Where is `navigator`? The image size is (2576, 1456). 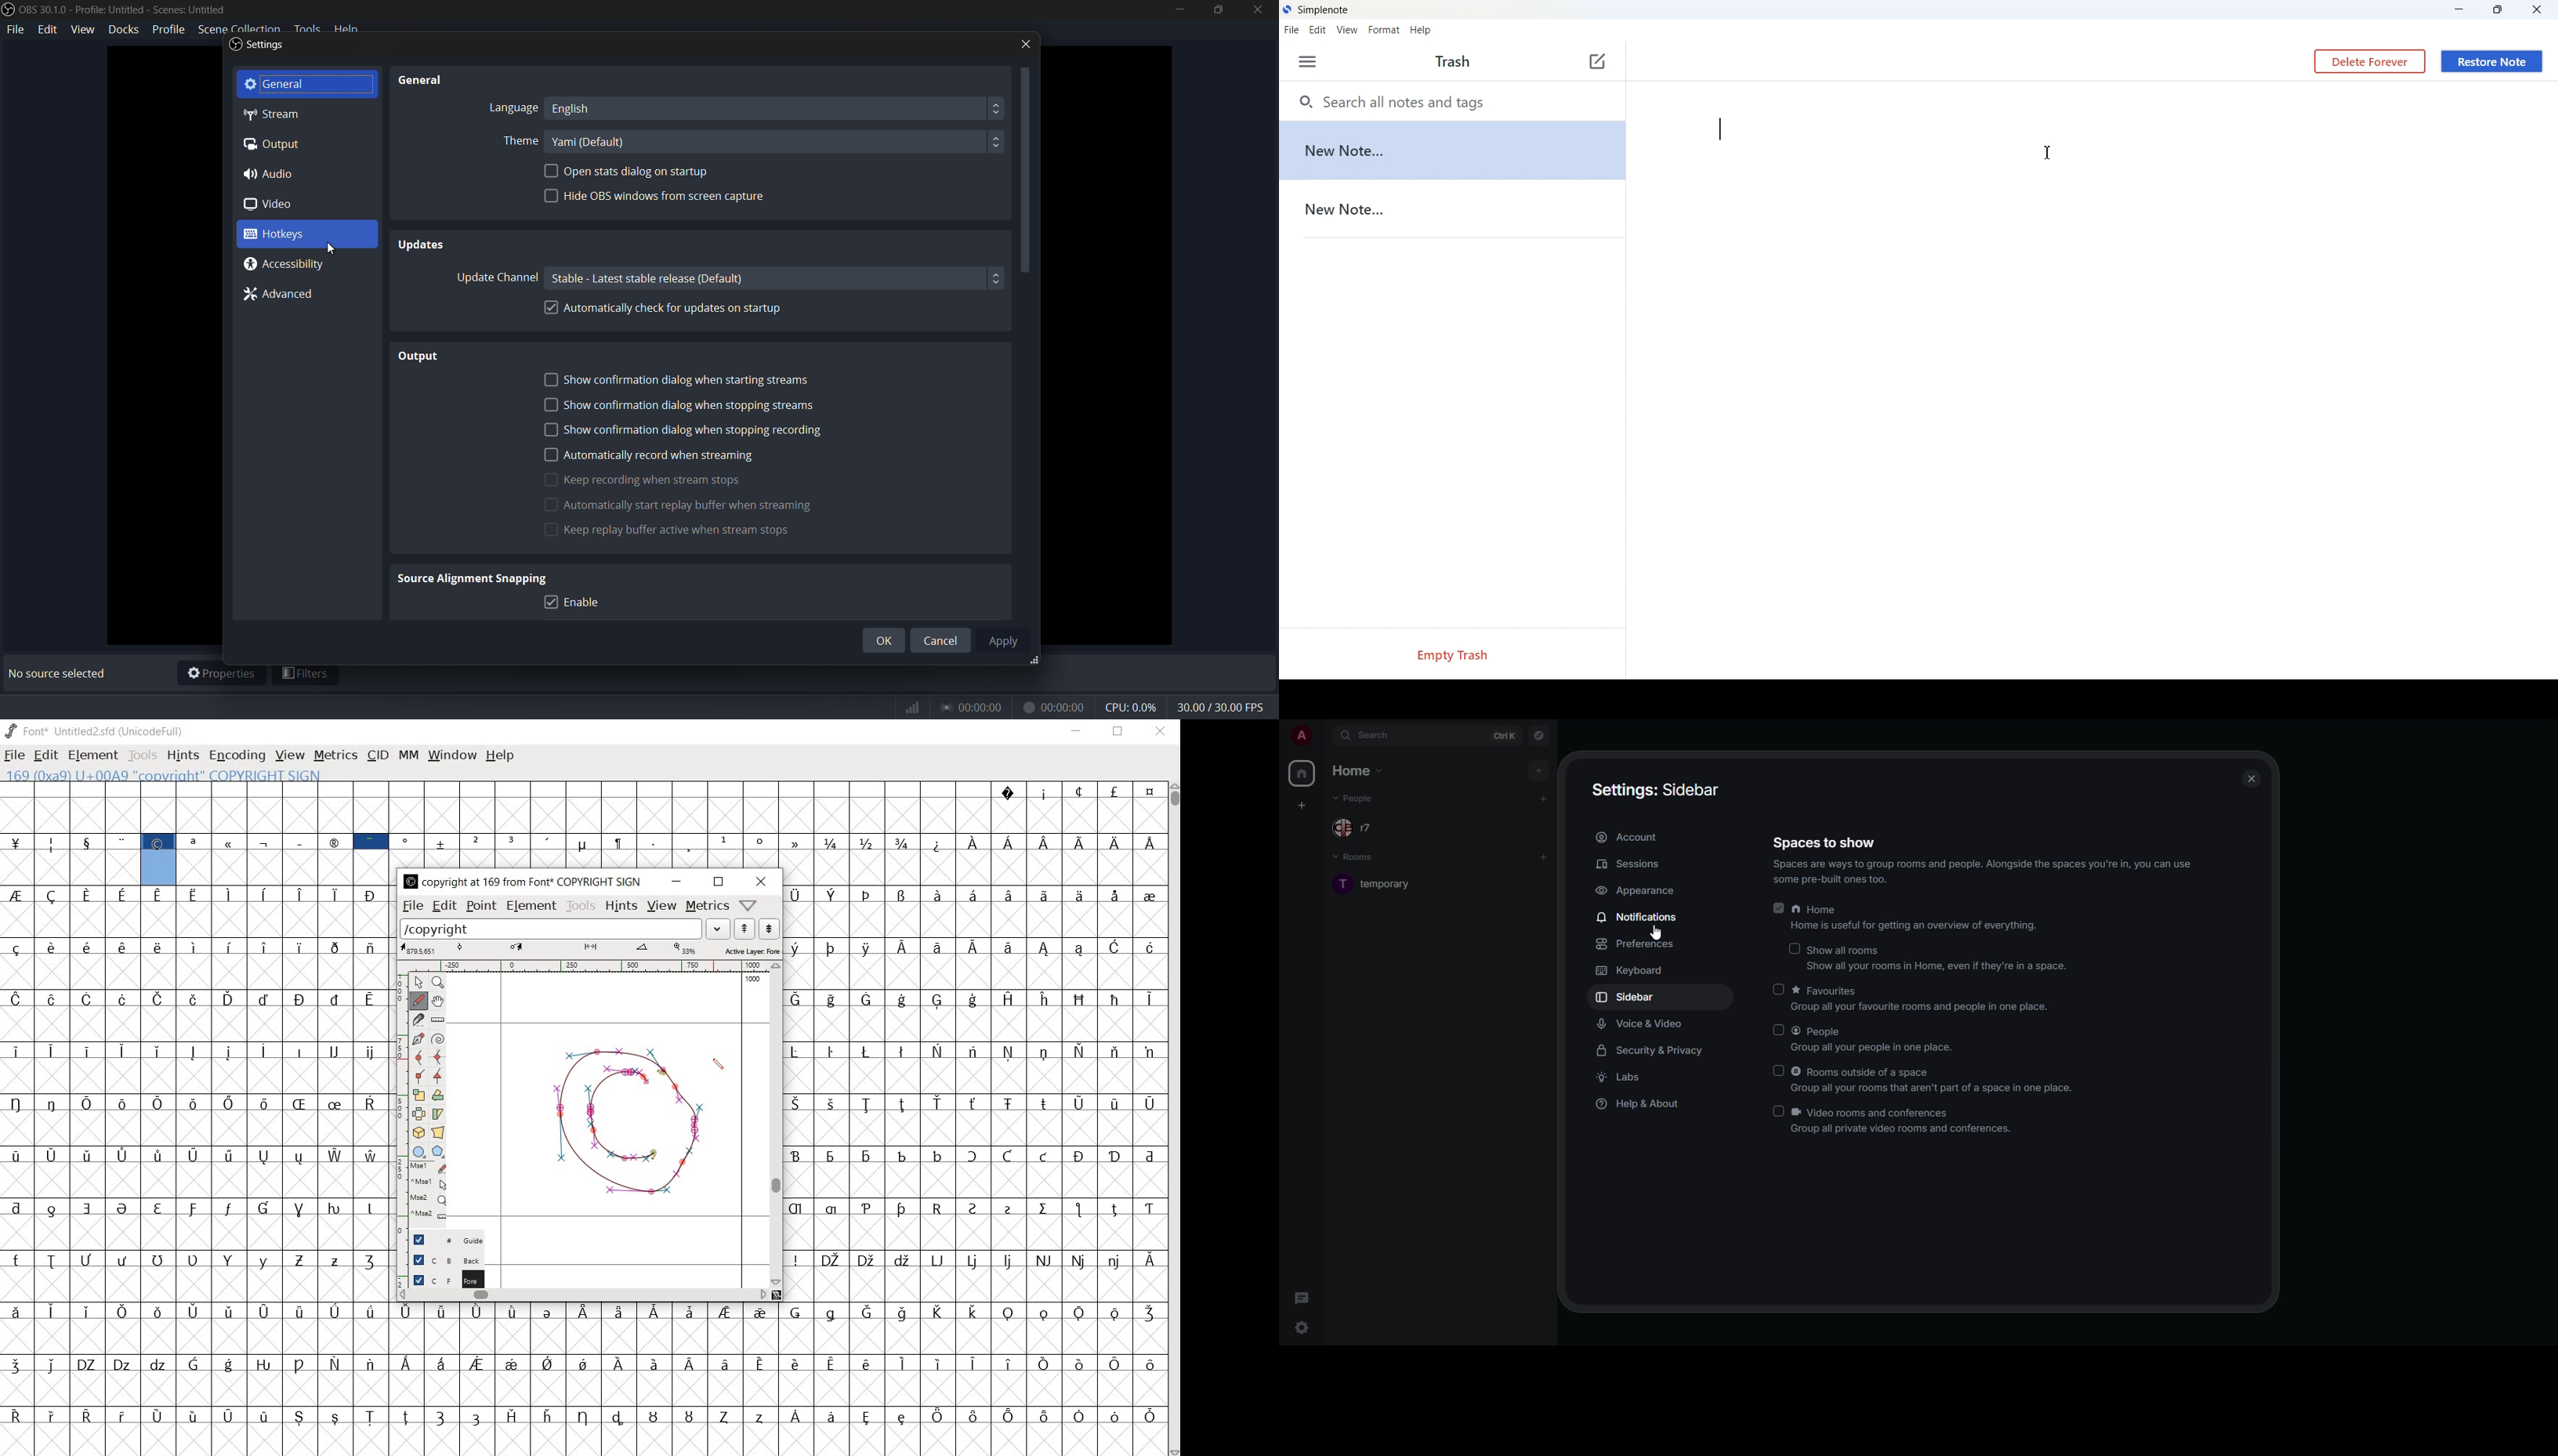
navigator is located at coordinates (1539, 735).